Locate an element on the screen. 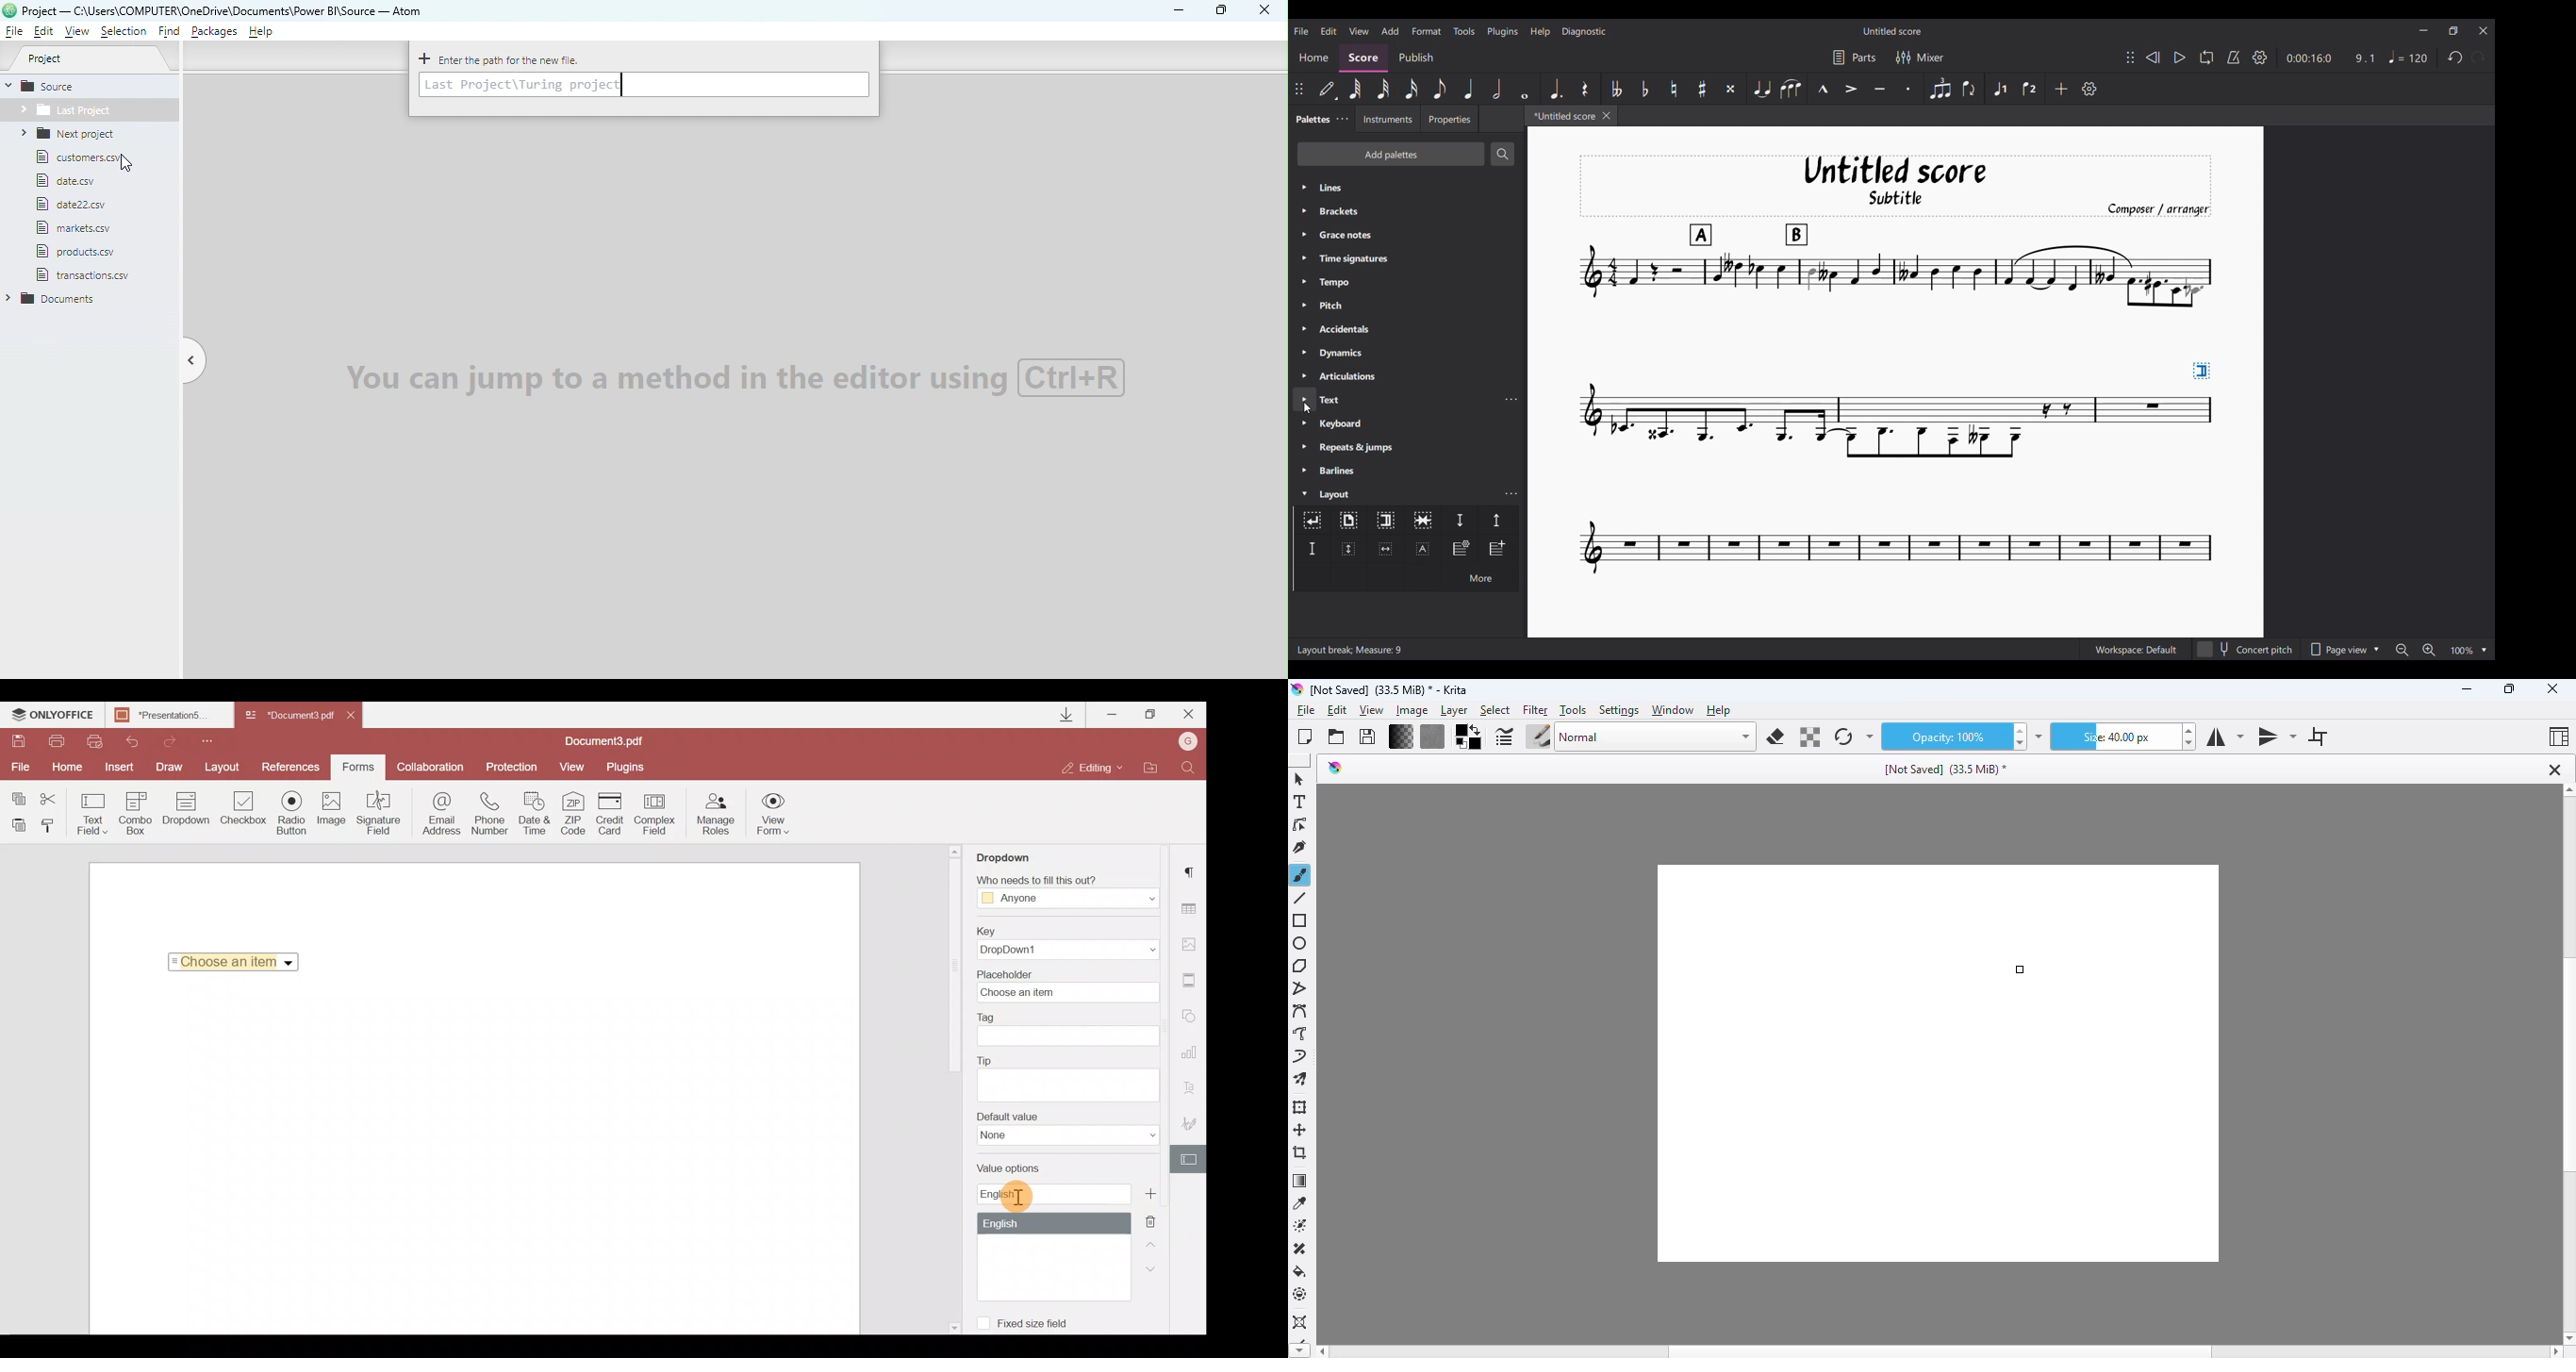 The image size is (2576, 1372). Print file is located at coordinates (58, 742).